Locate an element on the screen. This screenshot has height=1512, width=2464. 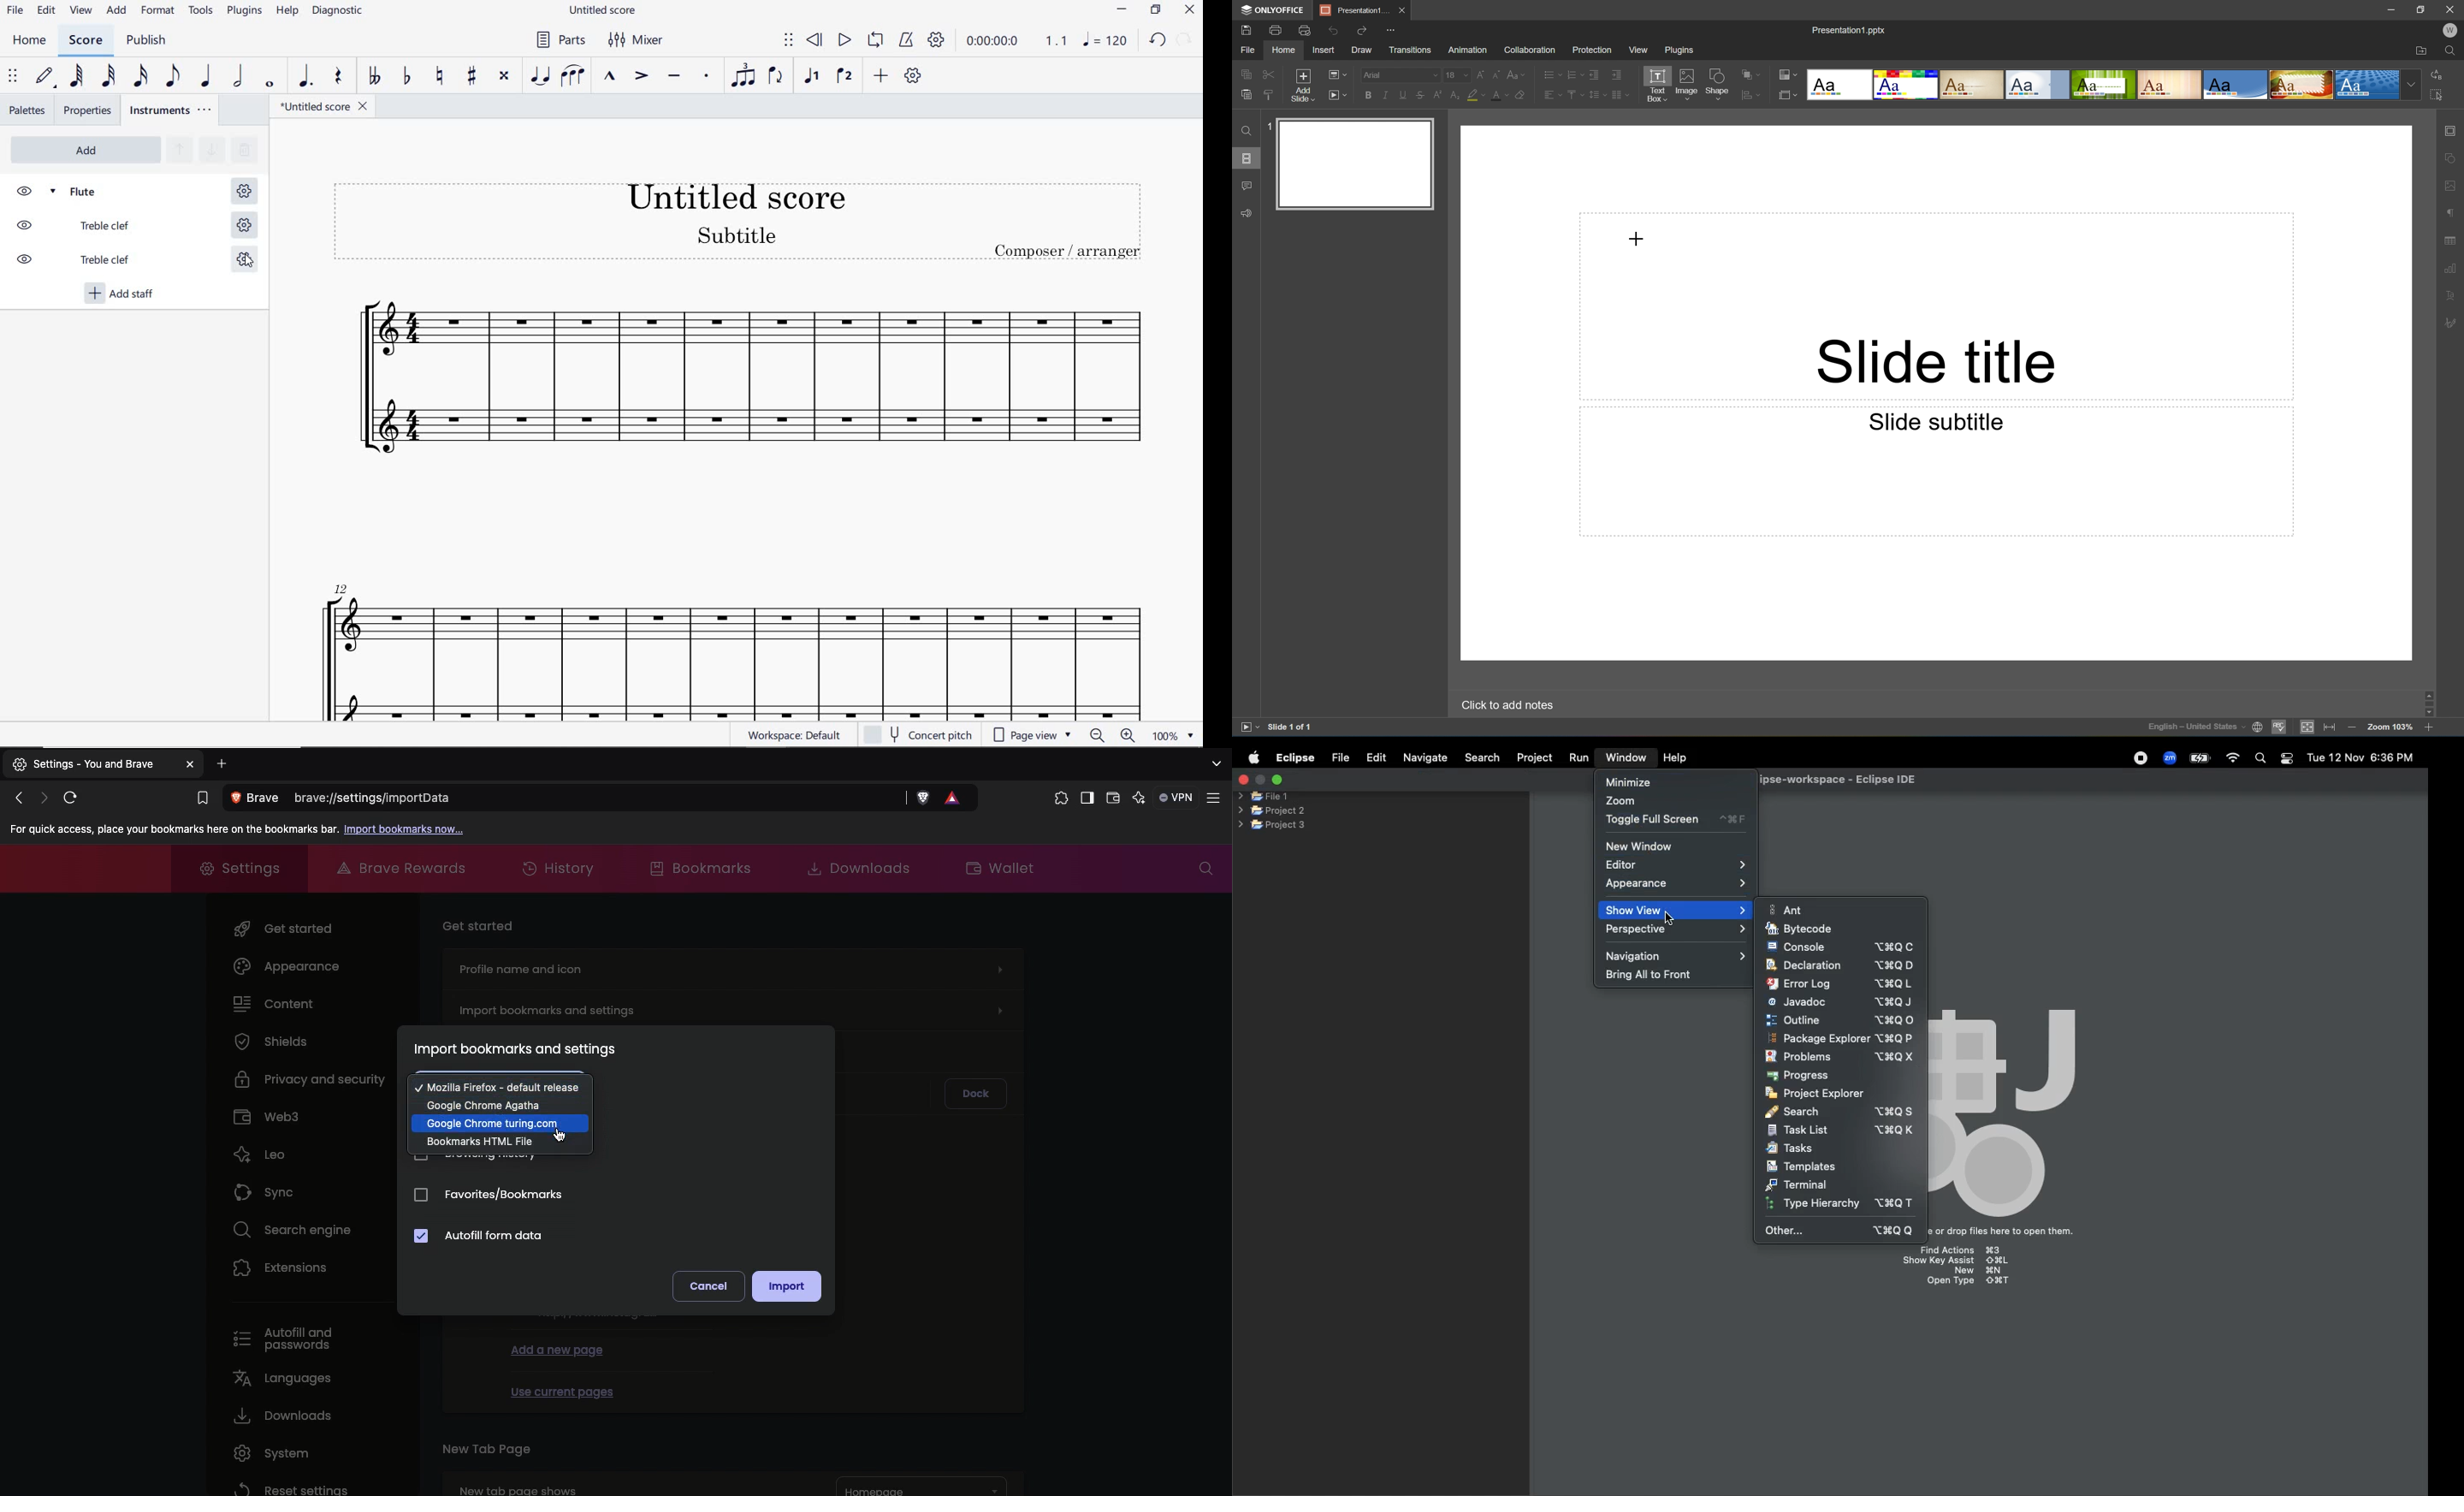
New tab page shows is located at coordinates (616, 1482).